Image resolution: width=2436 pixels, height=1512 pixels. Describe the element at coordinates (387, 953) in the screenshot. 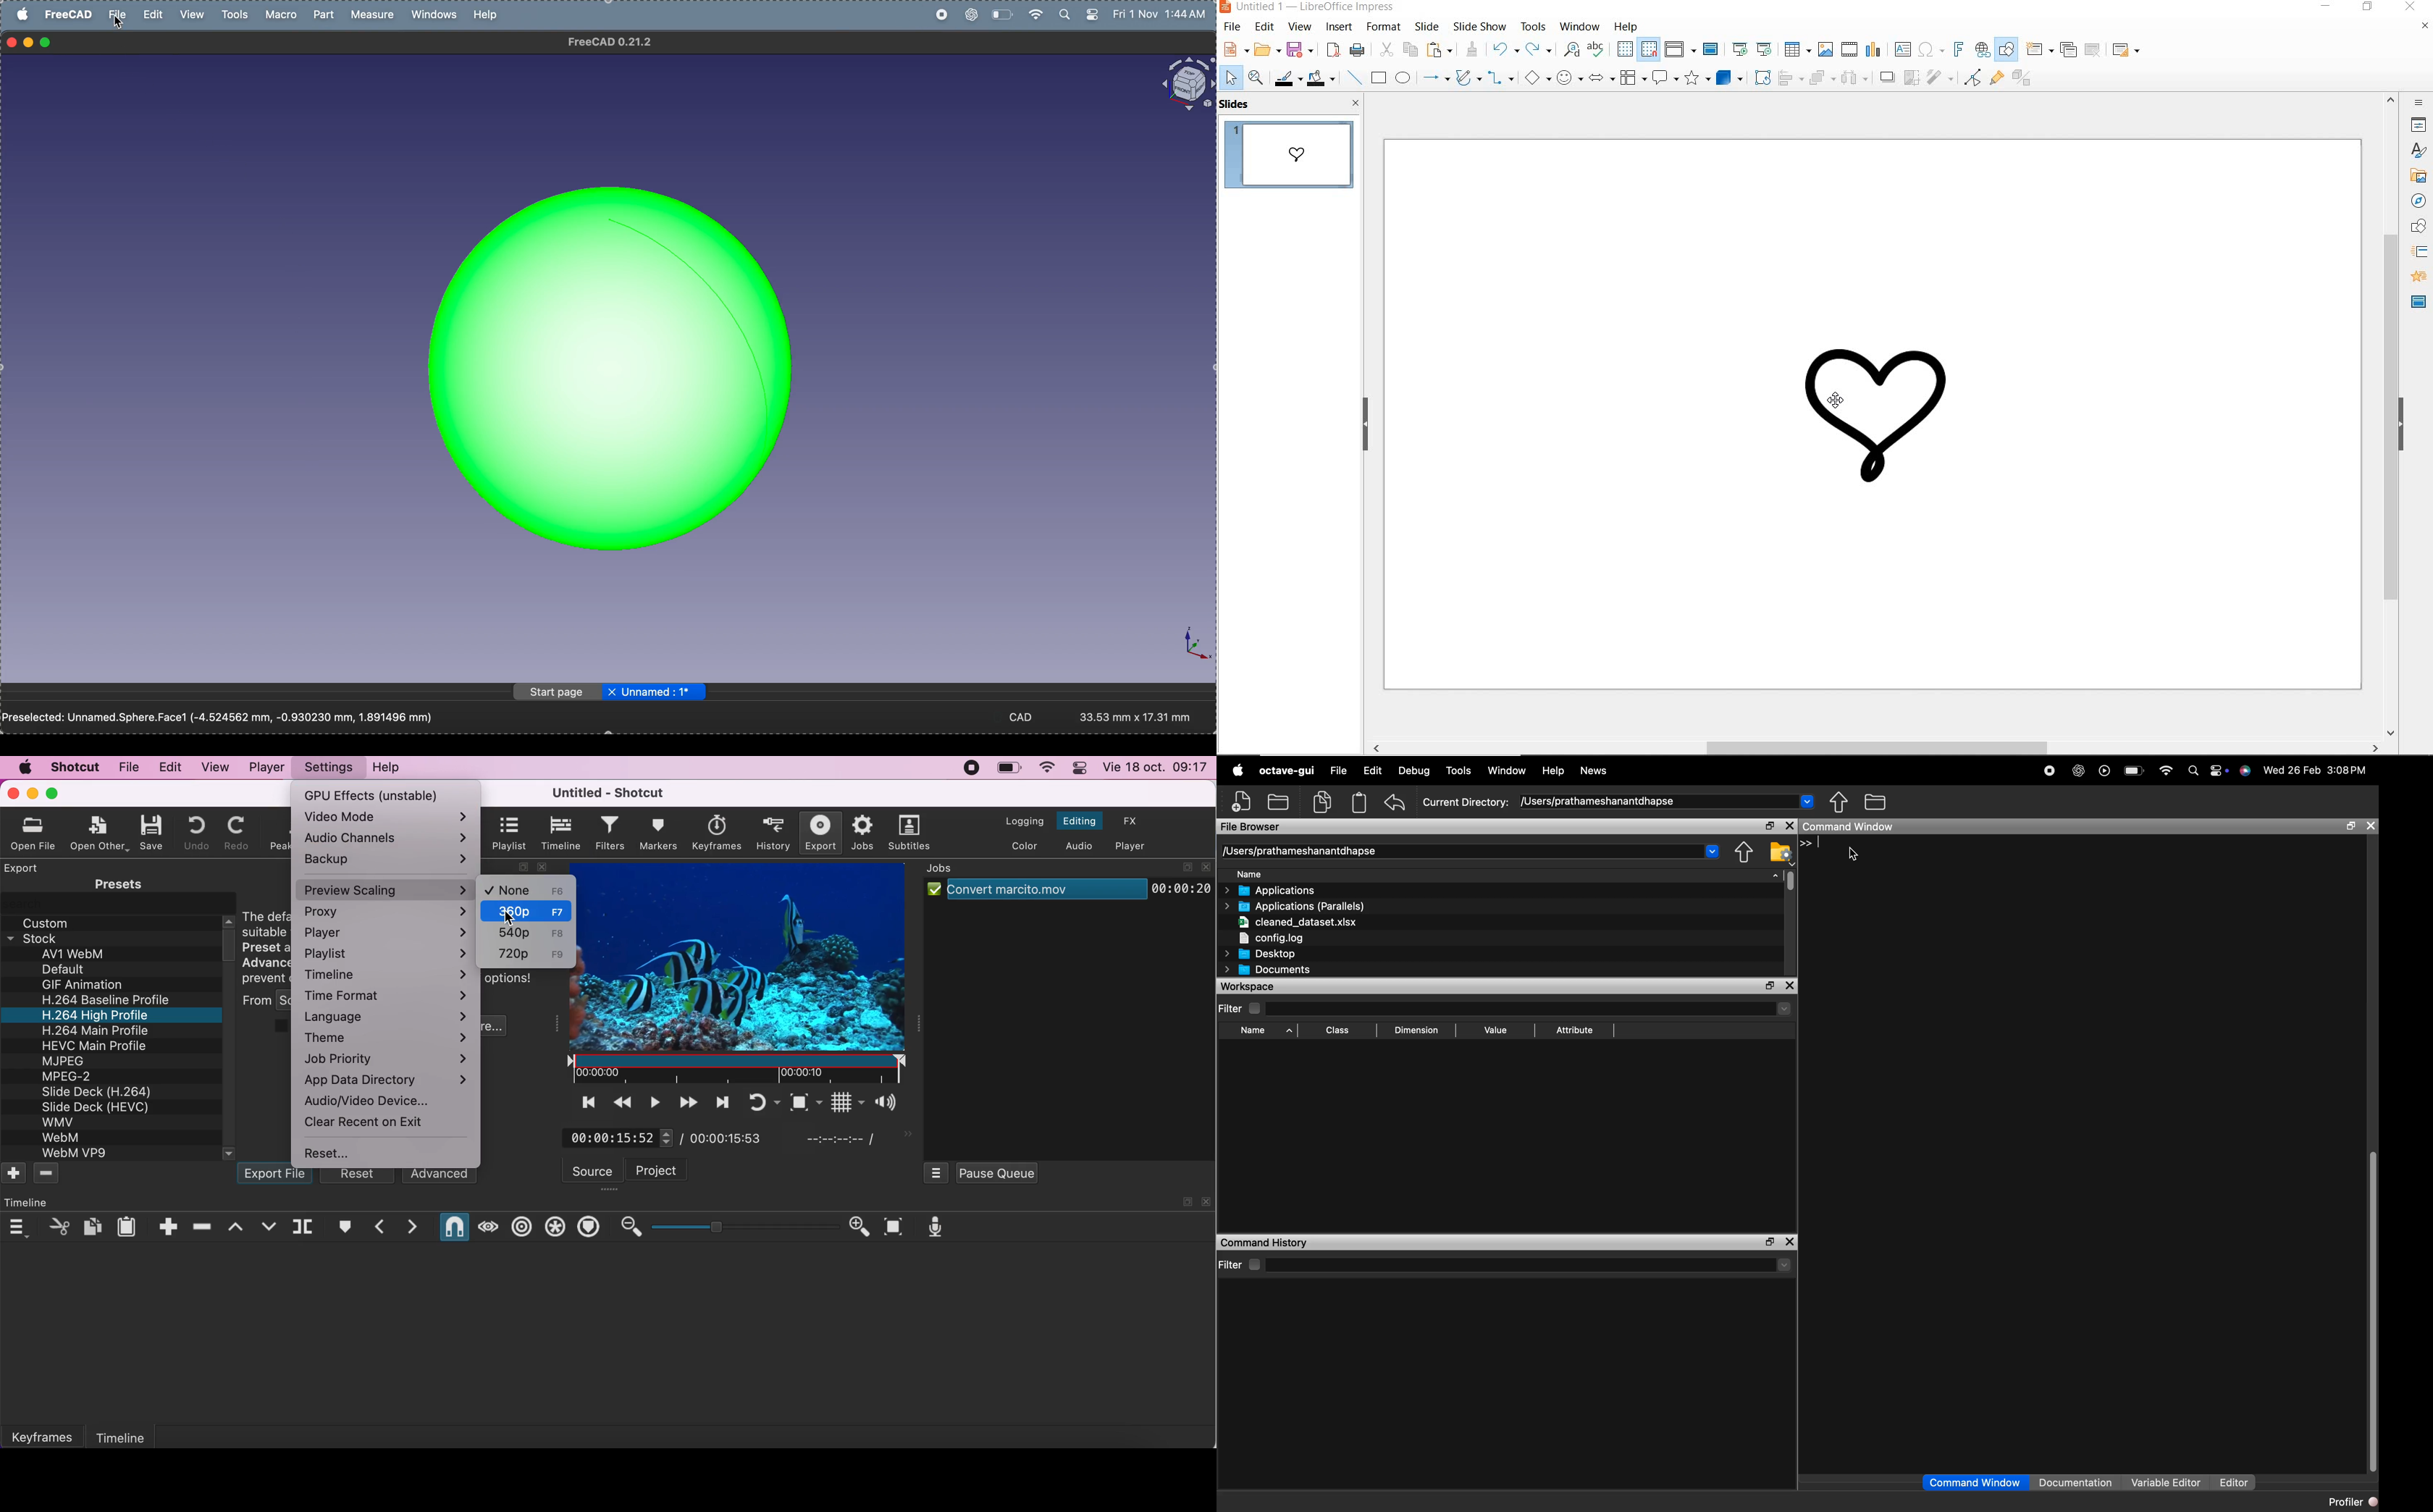

I see `playlist` at that location.